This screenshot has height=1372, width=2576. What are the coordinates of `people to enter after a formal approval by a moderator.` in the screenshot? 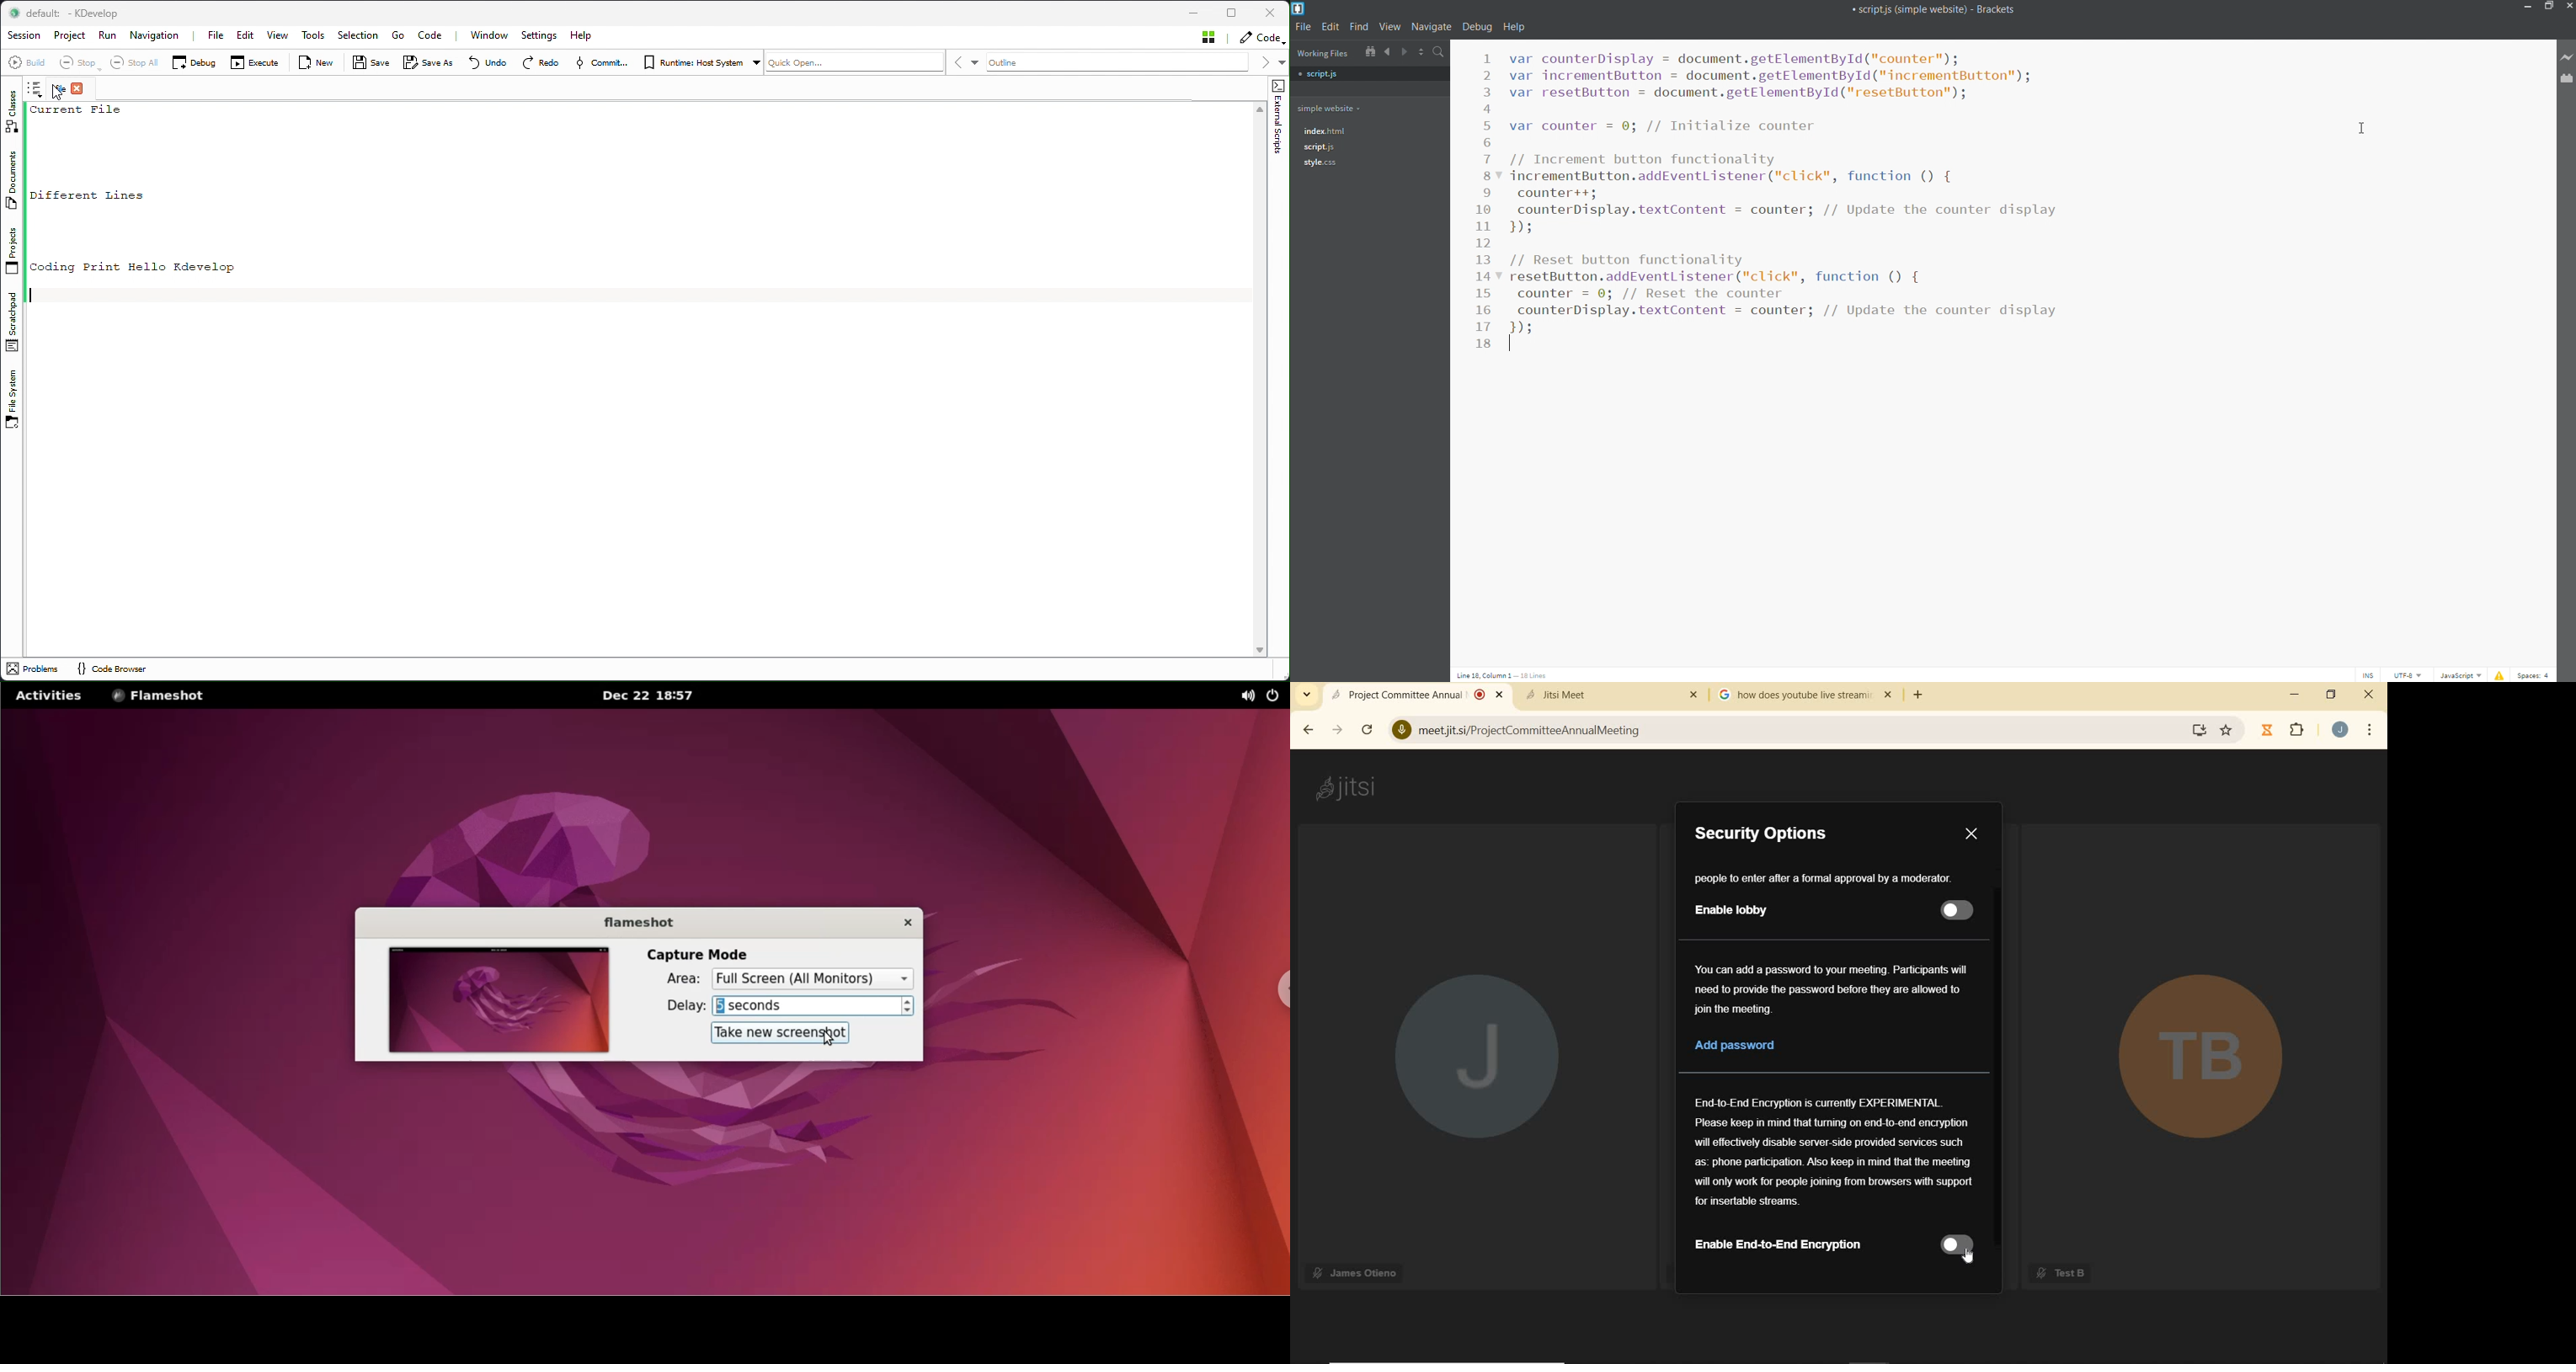 It's located at (1827, 879).